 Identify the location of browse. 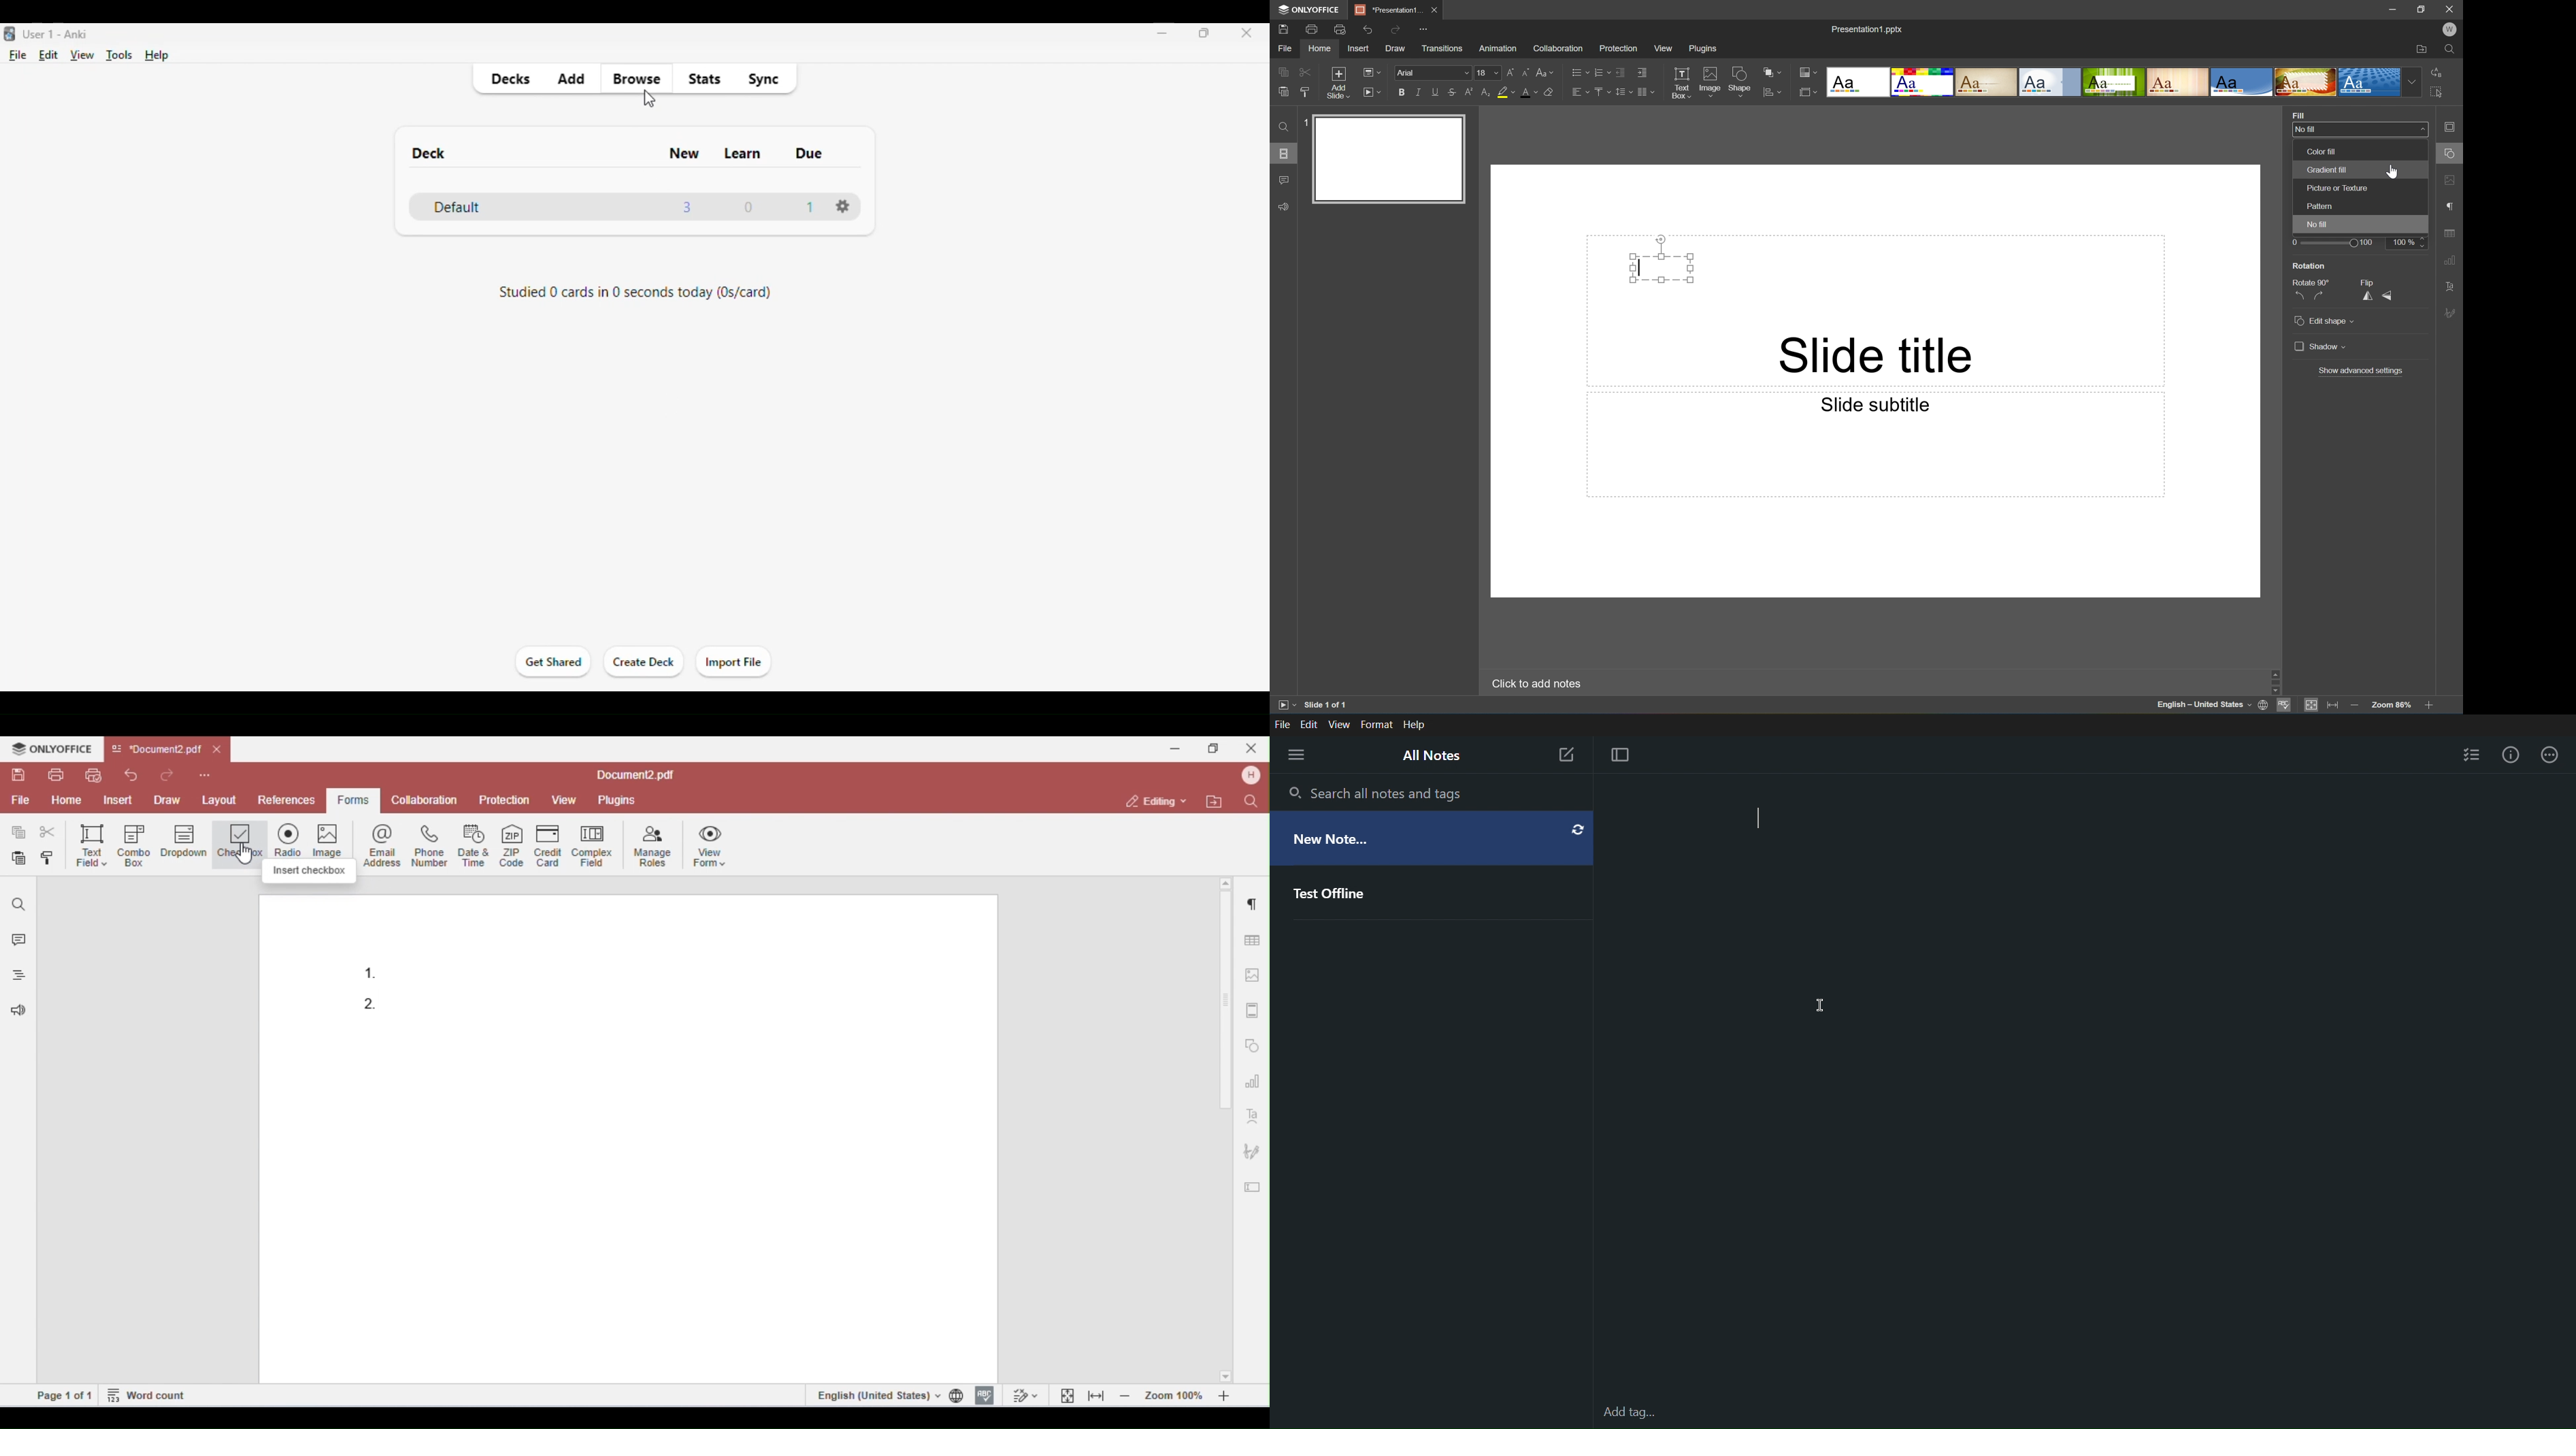
(638, 79).